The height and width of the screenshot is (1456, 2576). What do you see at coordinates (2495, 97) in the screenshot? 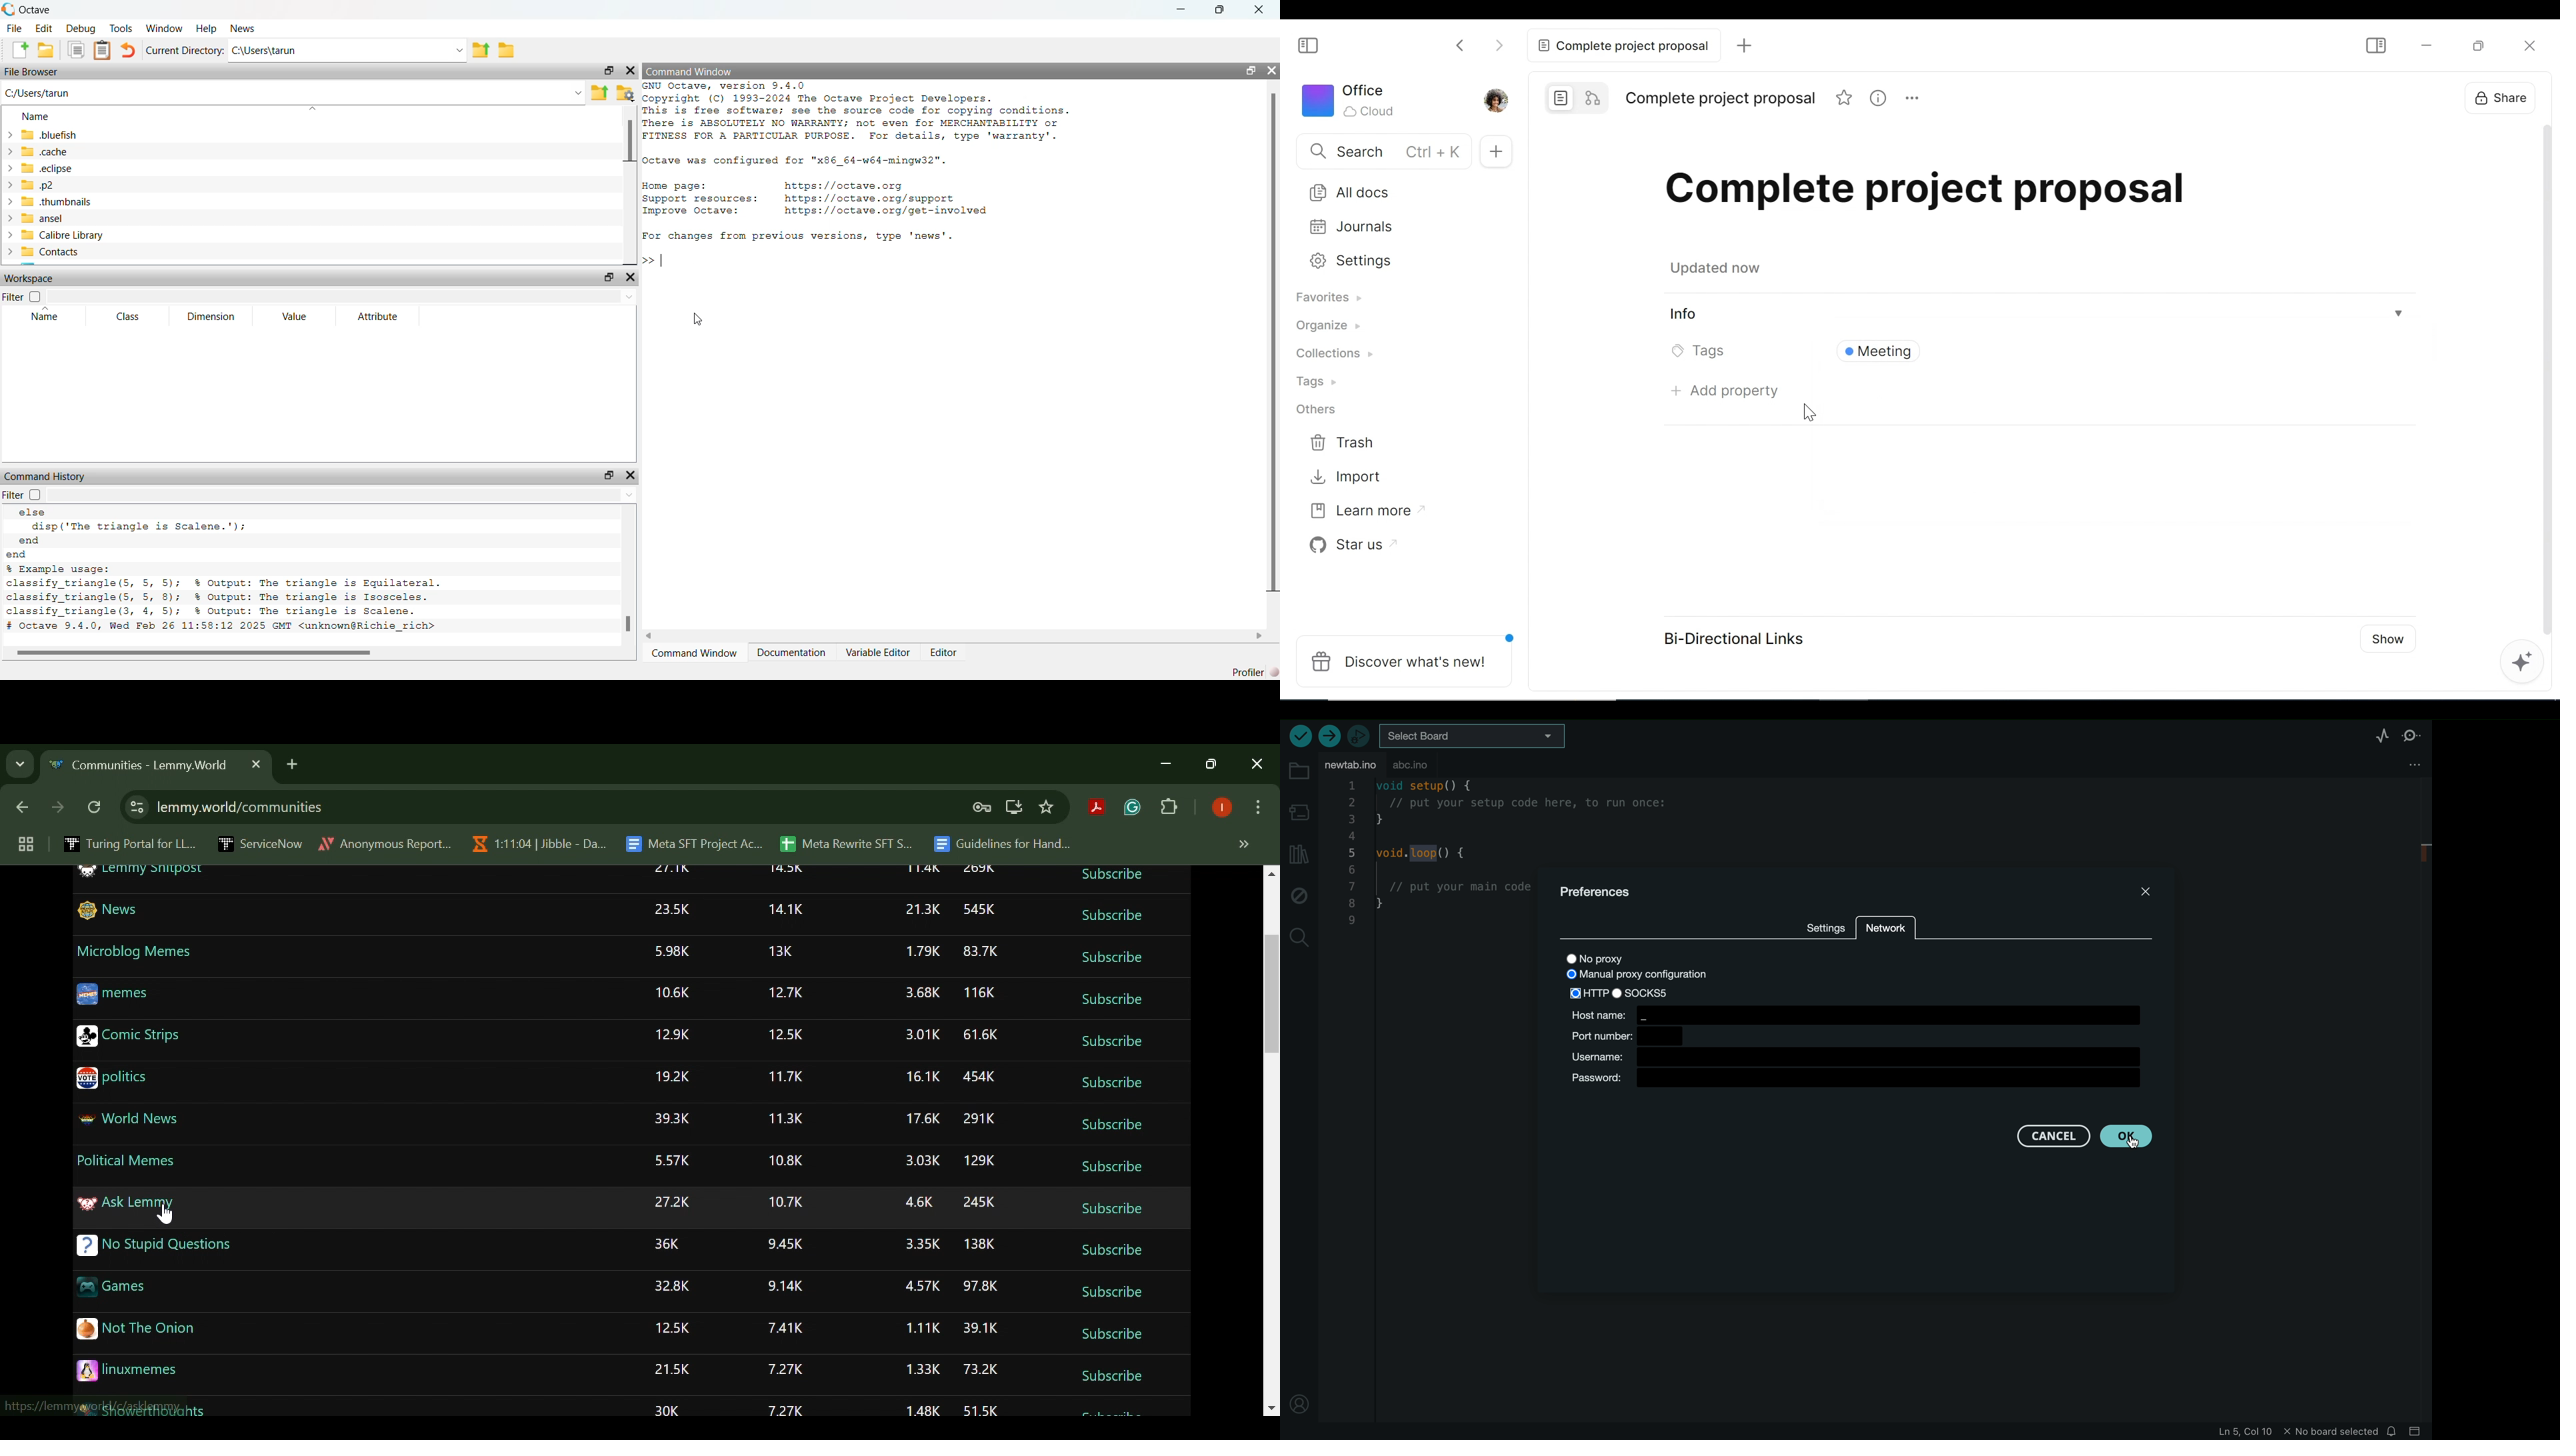
I see `Share` at bounding box center [2495, 97].